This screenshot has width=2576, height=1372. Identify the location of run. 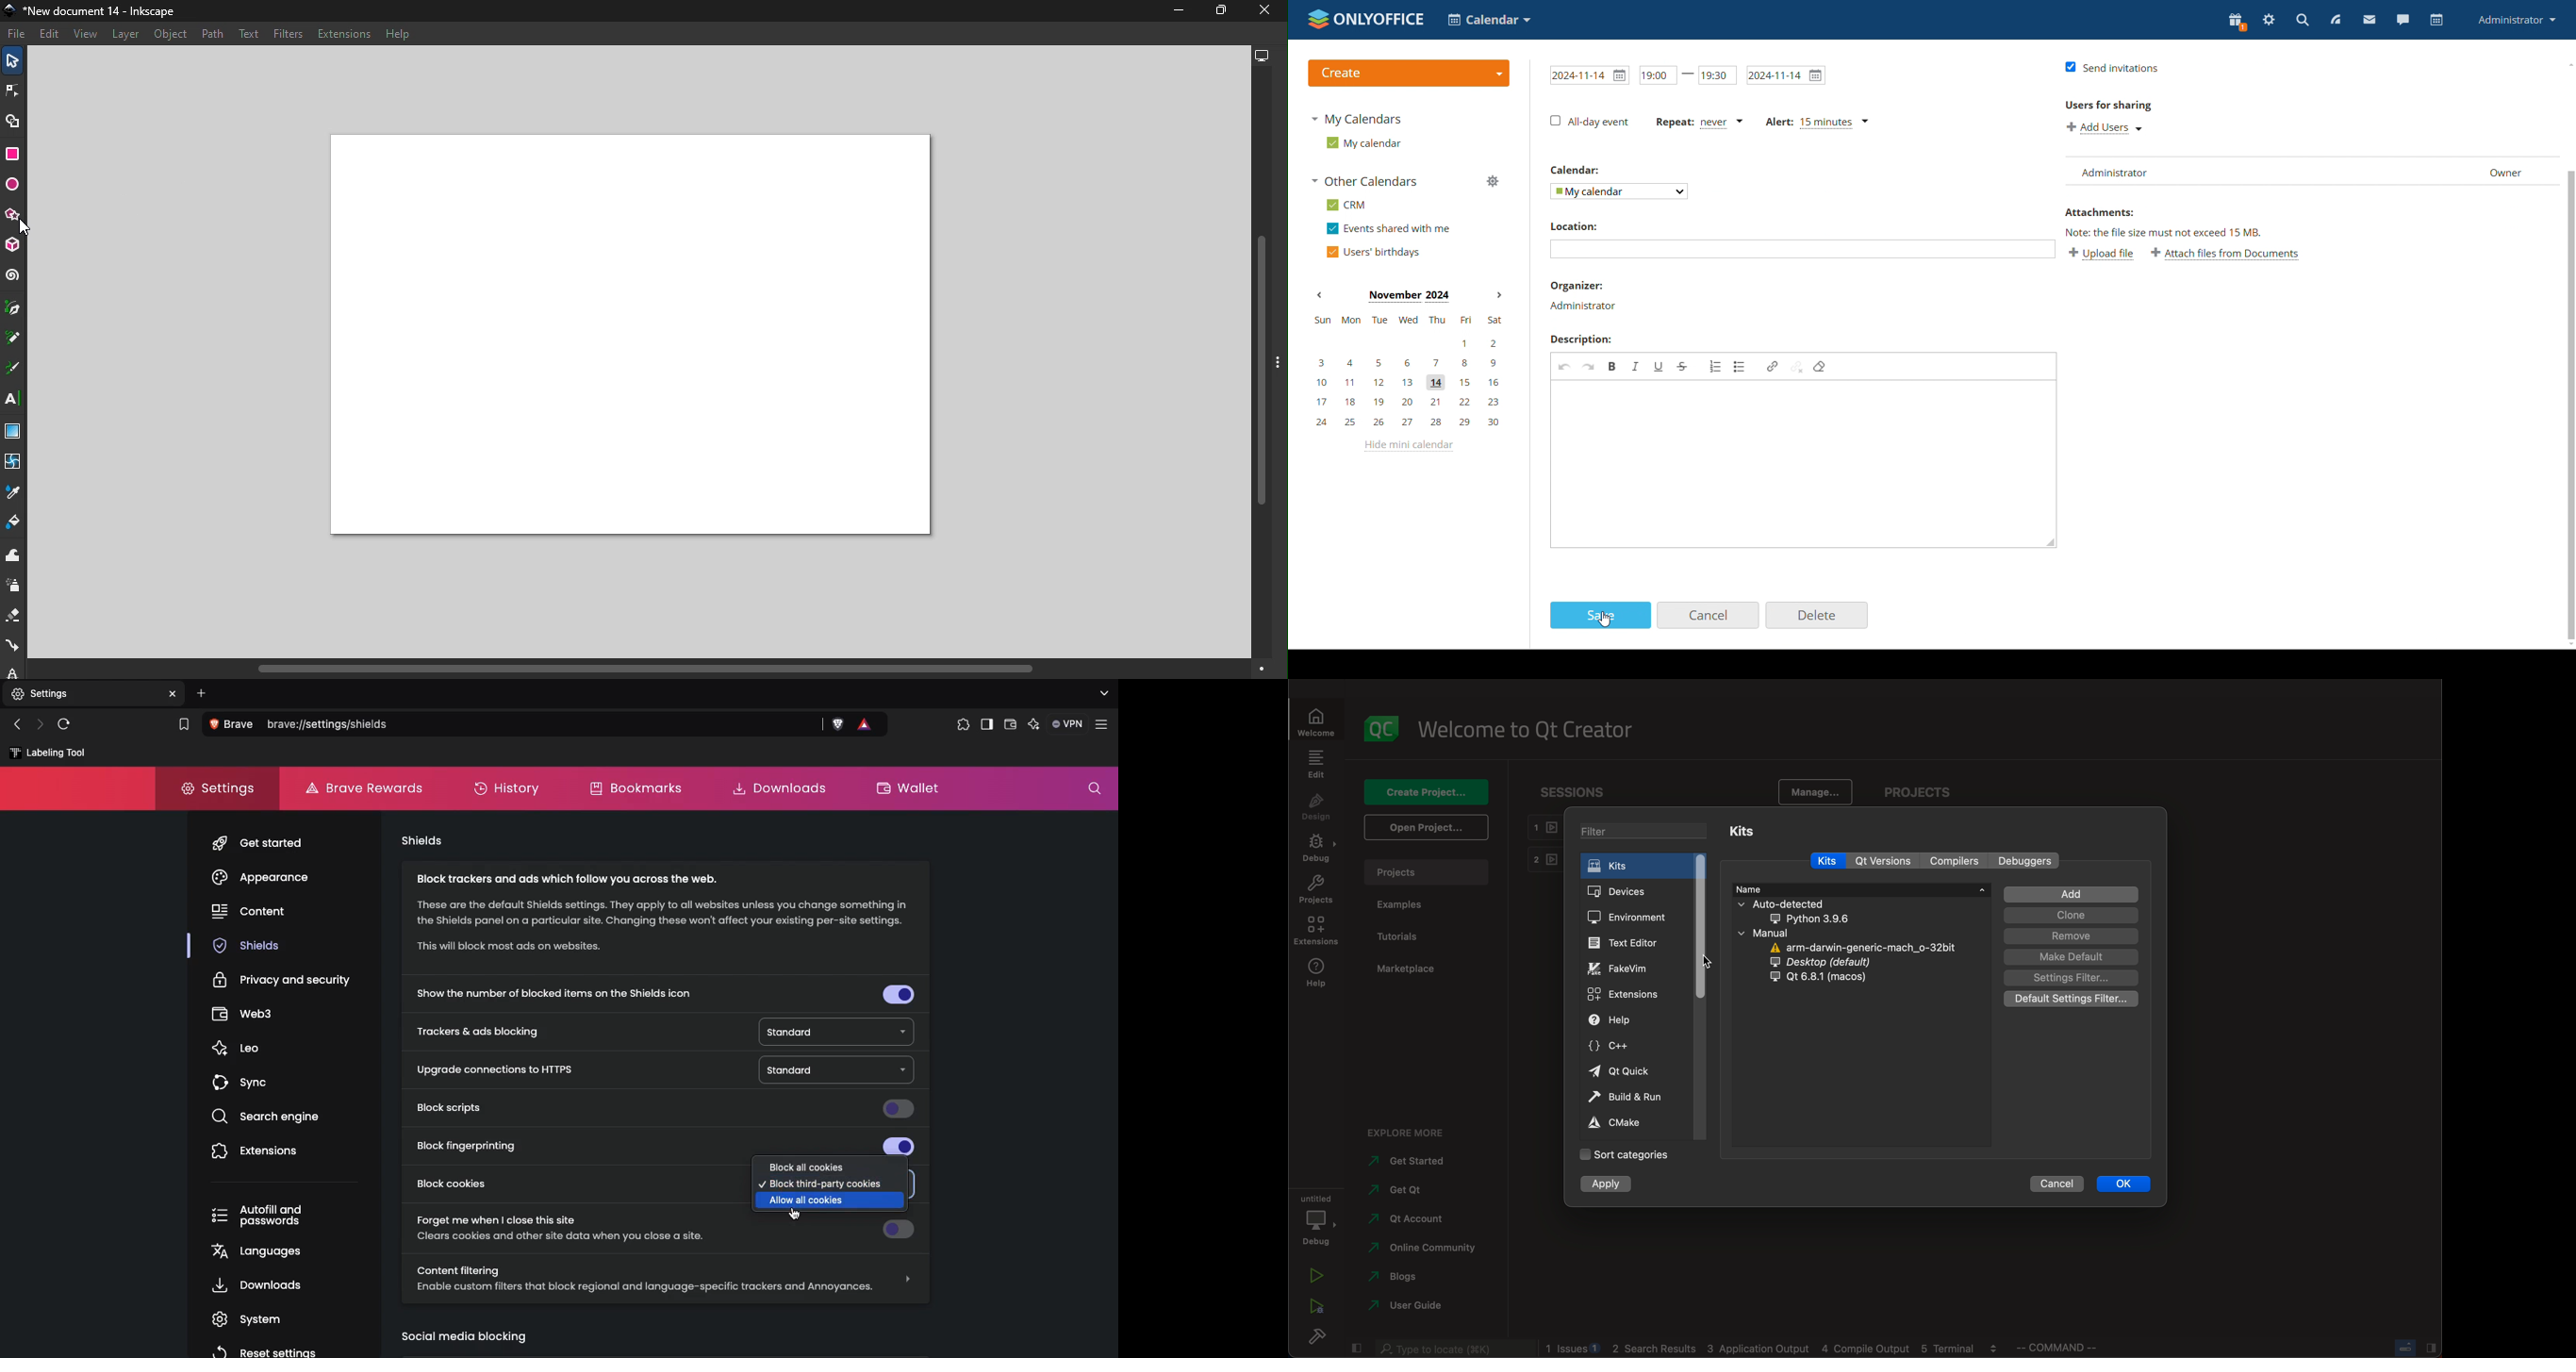
(1318, 1277).